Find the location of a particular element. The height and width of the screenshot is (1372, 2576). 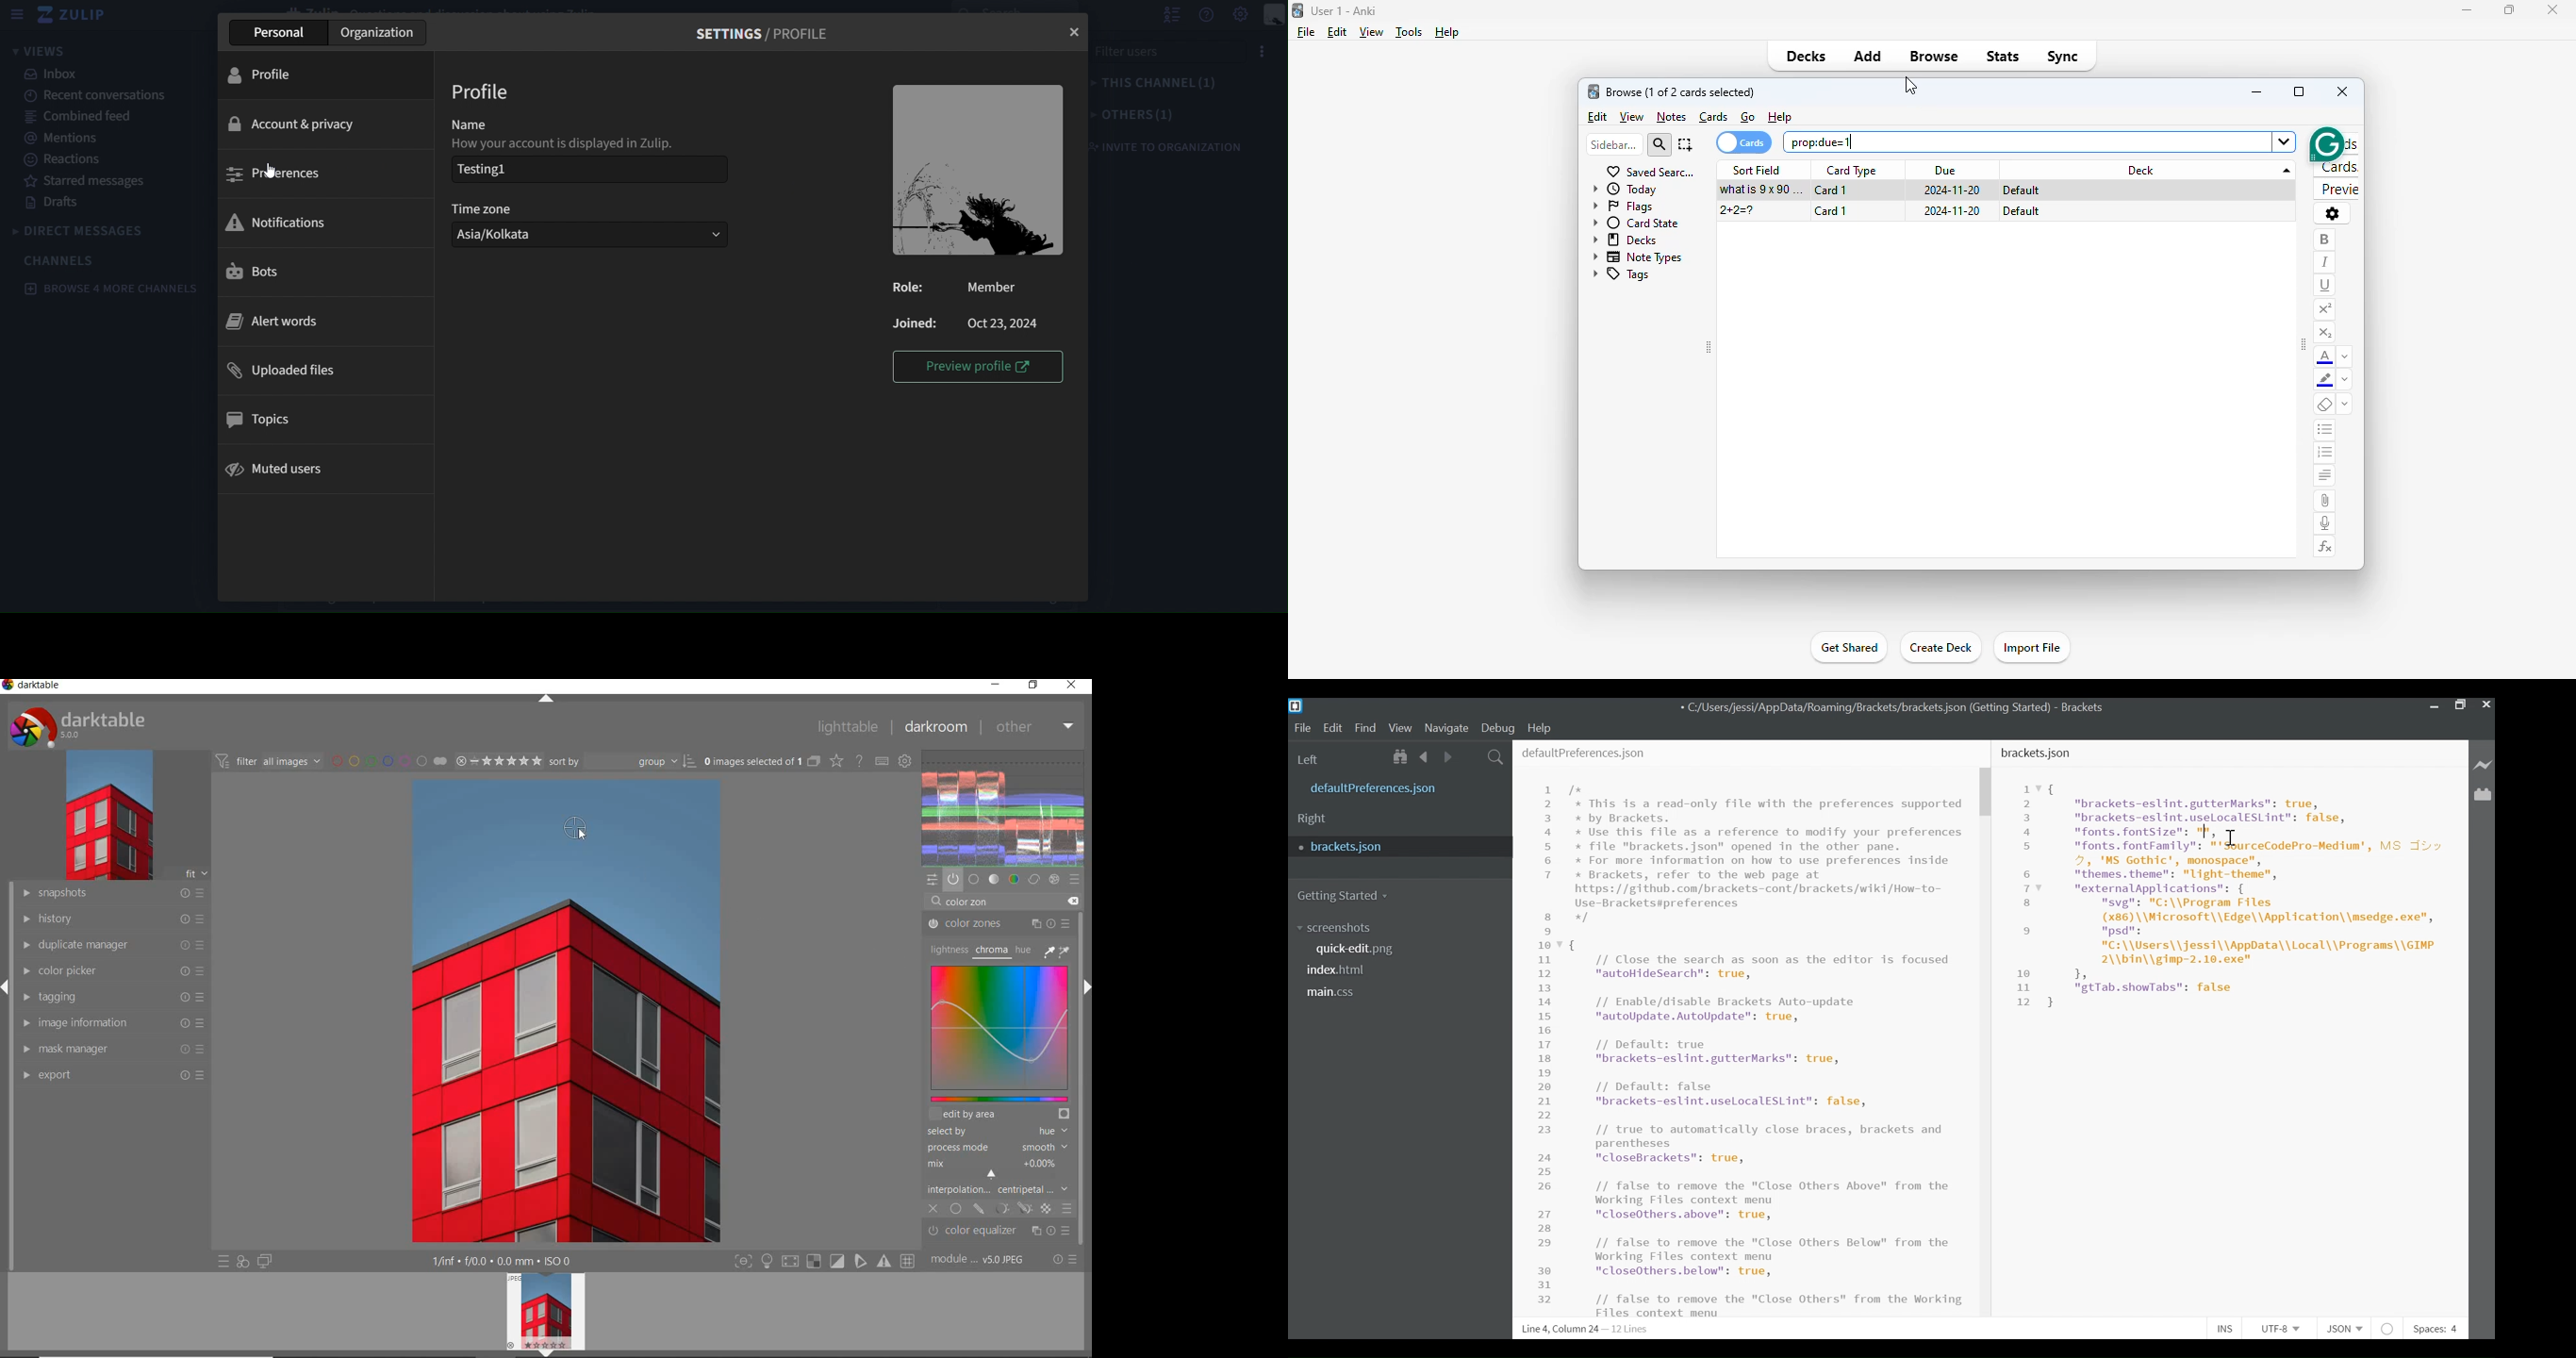

selected image is located at coordinates (563, 1012).